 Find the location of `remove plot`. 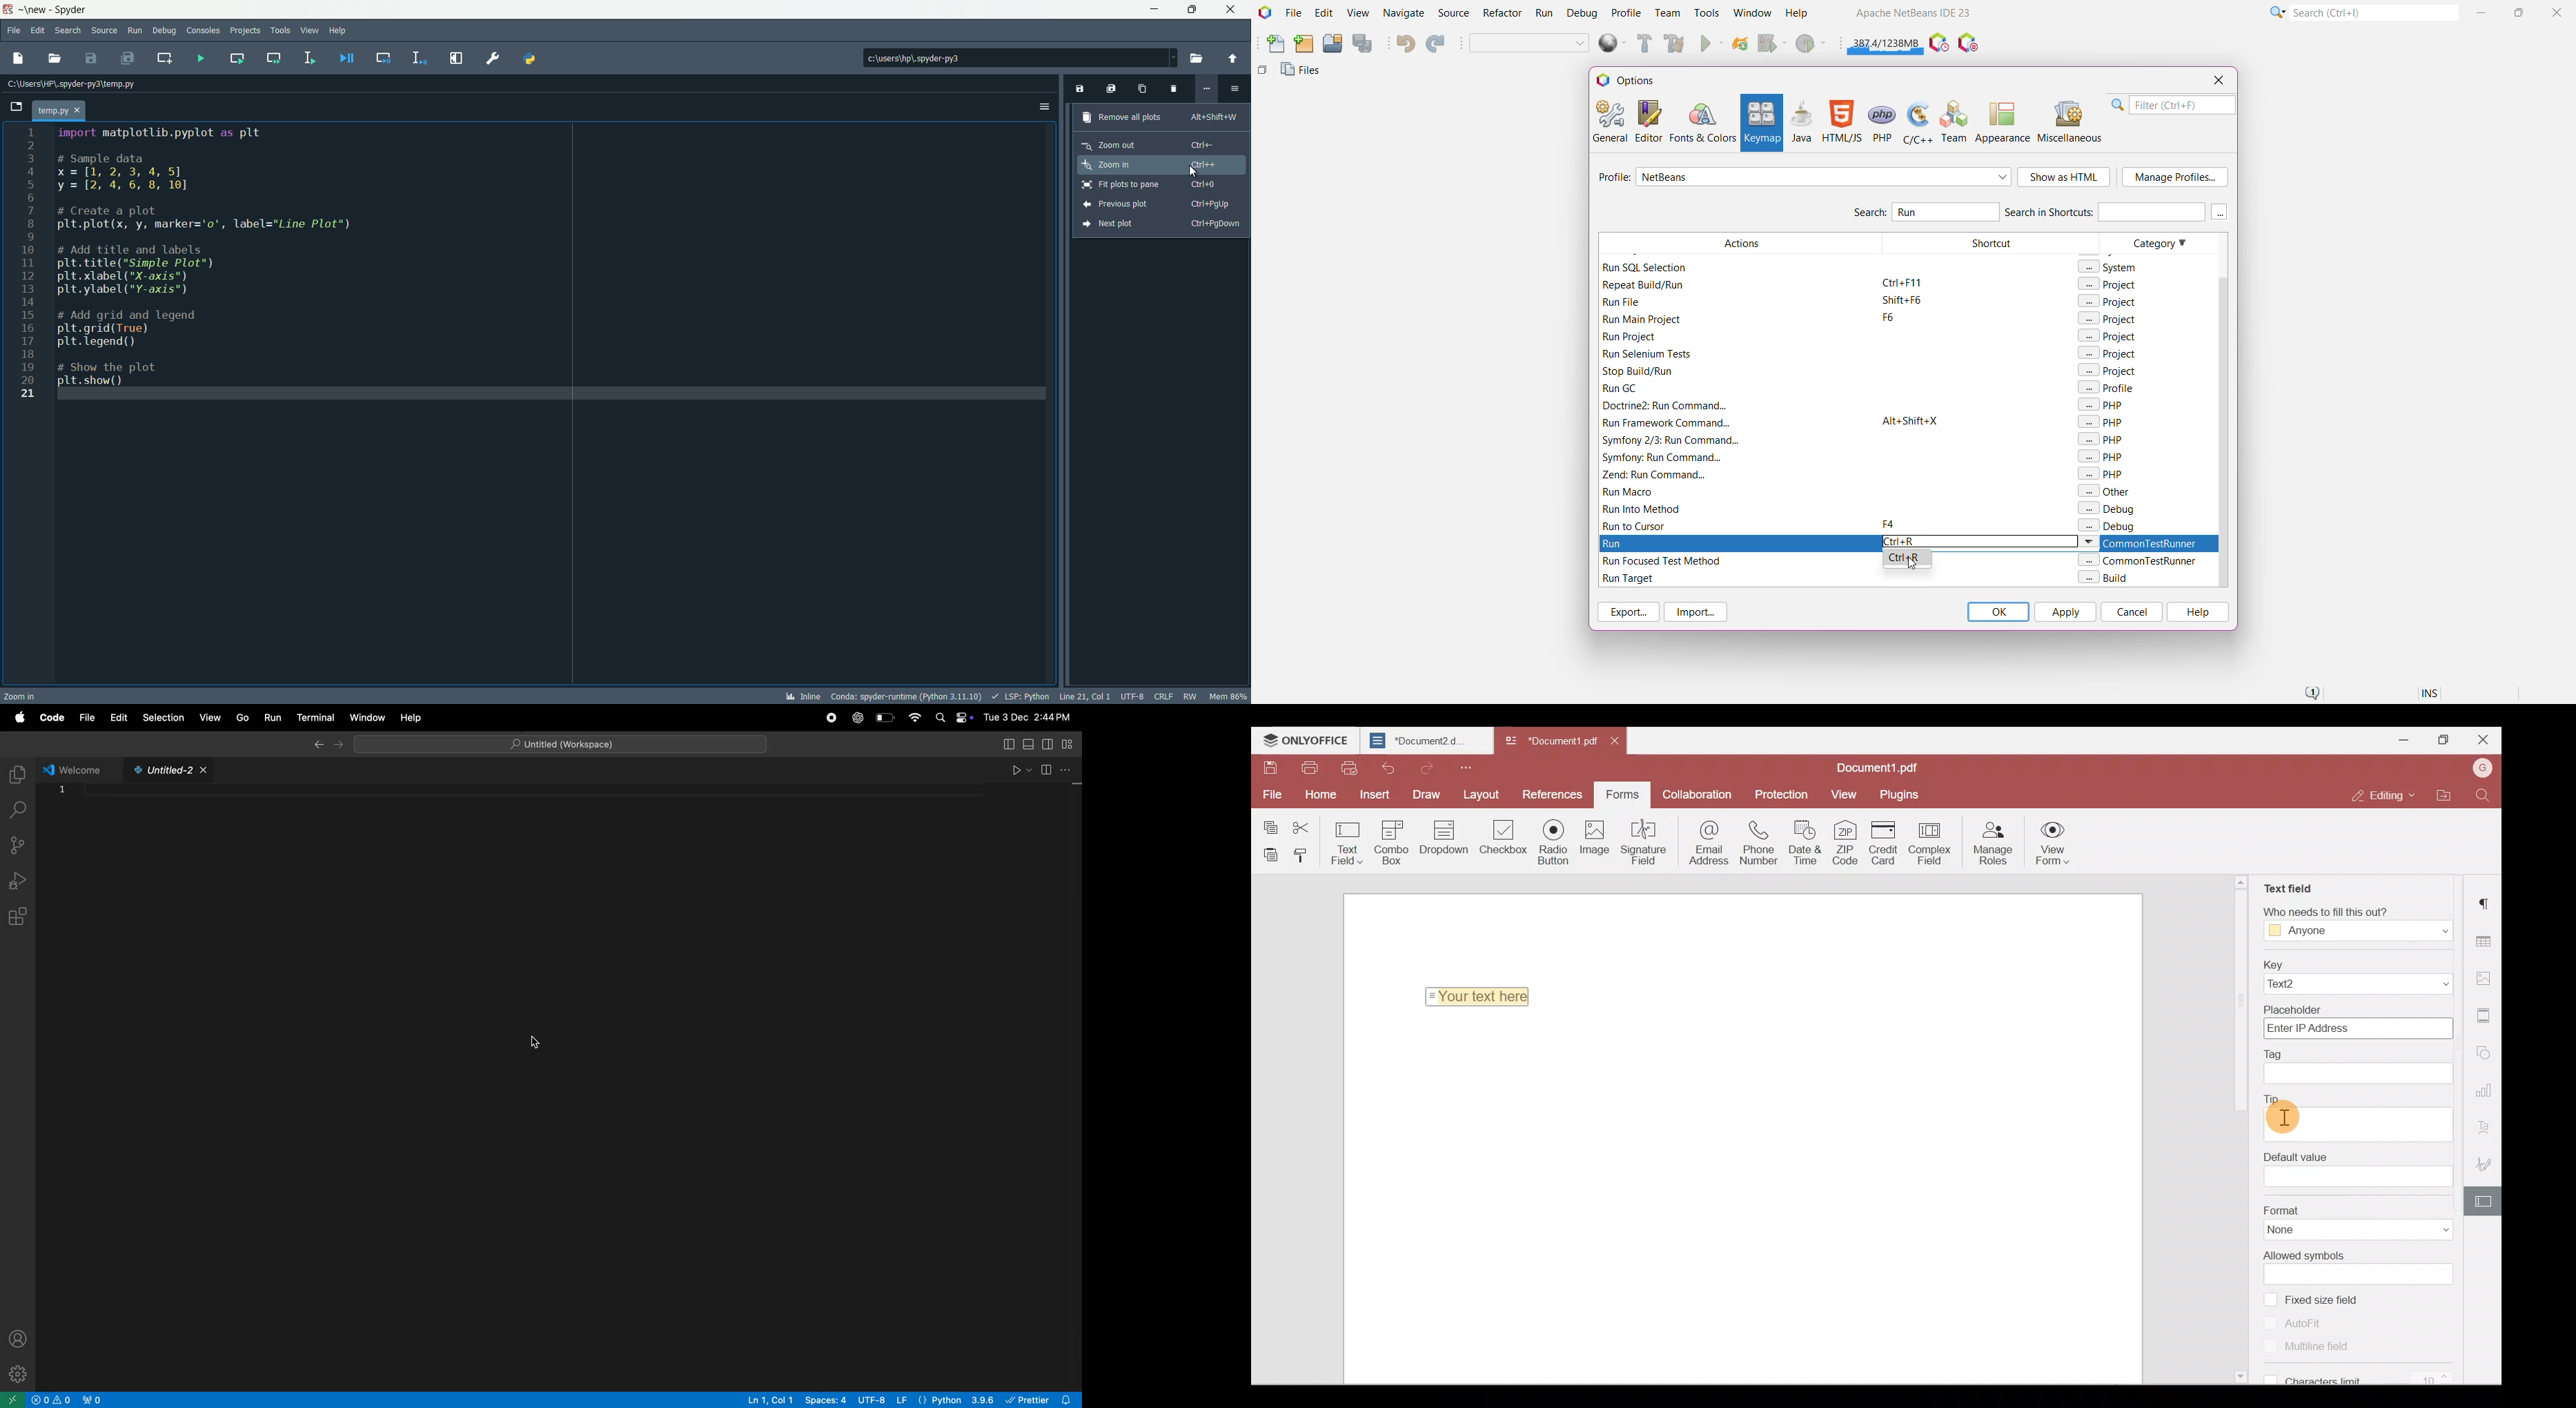

remove plot is located at coordinates (1172, 91).